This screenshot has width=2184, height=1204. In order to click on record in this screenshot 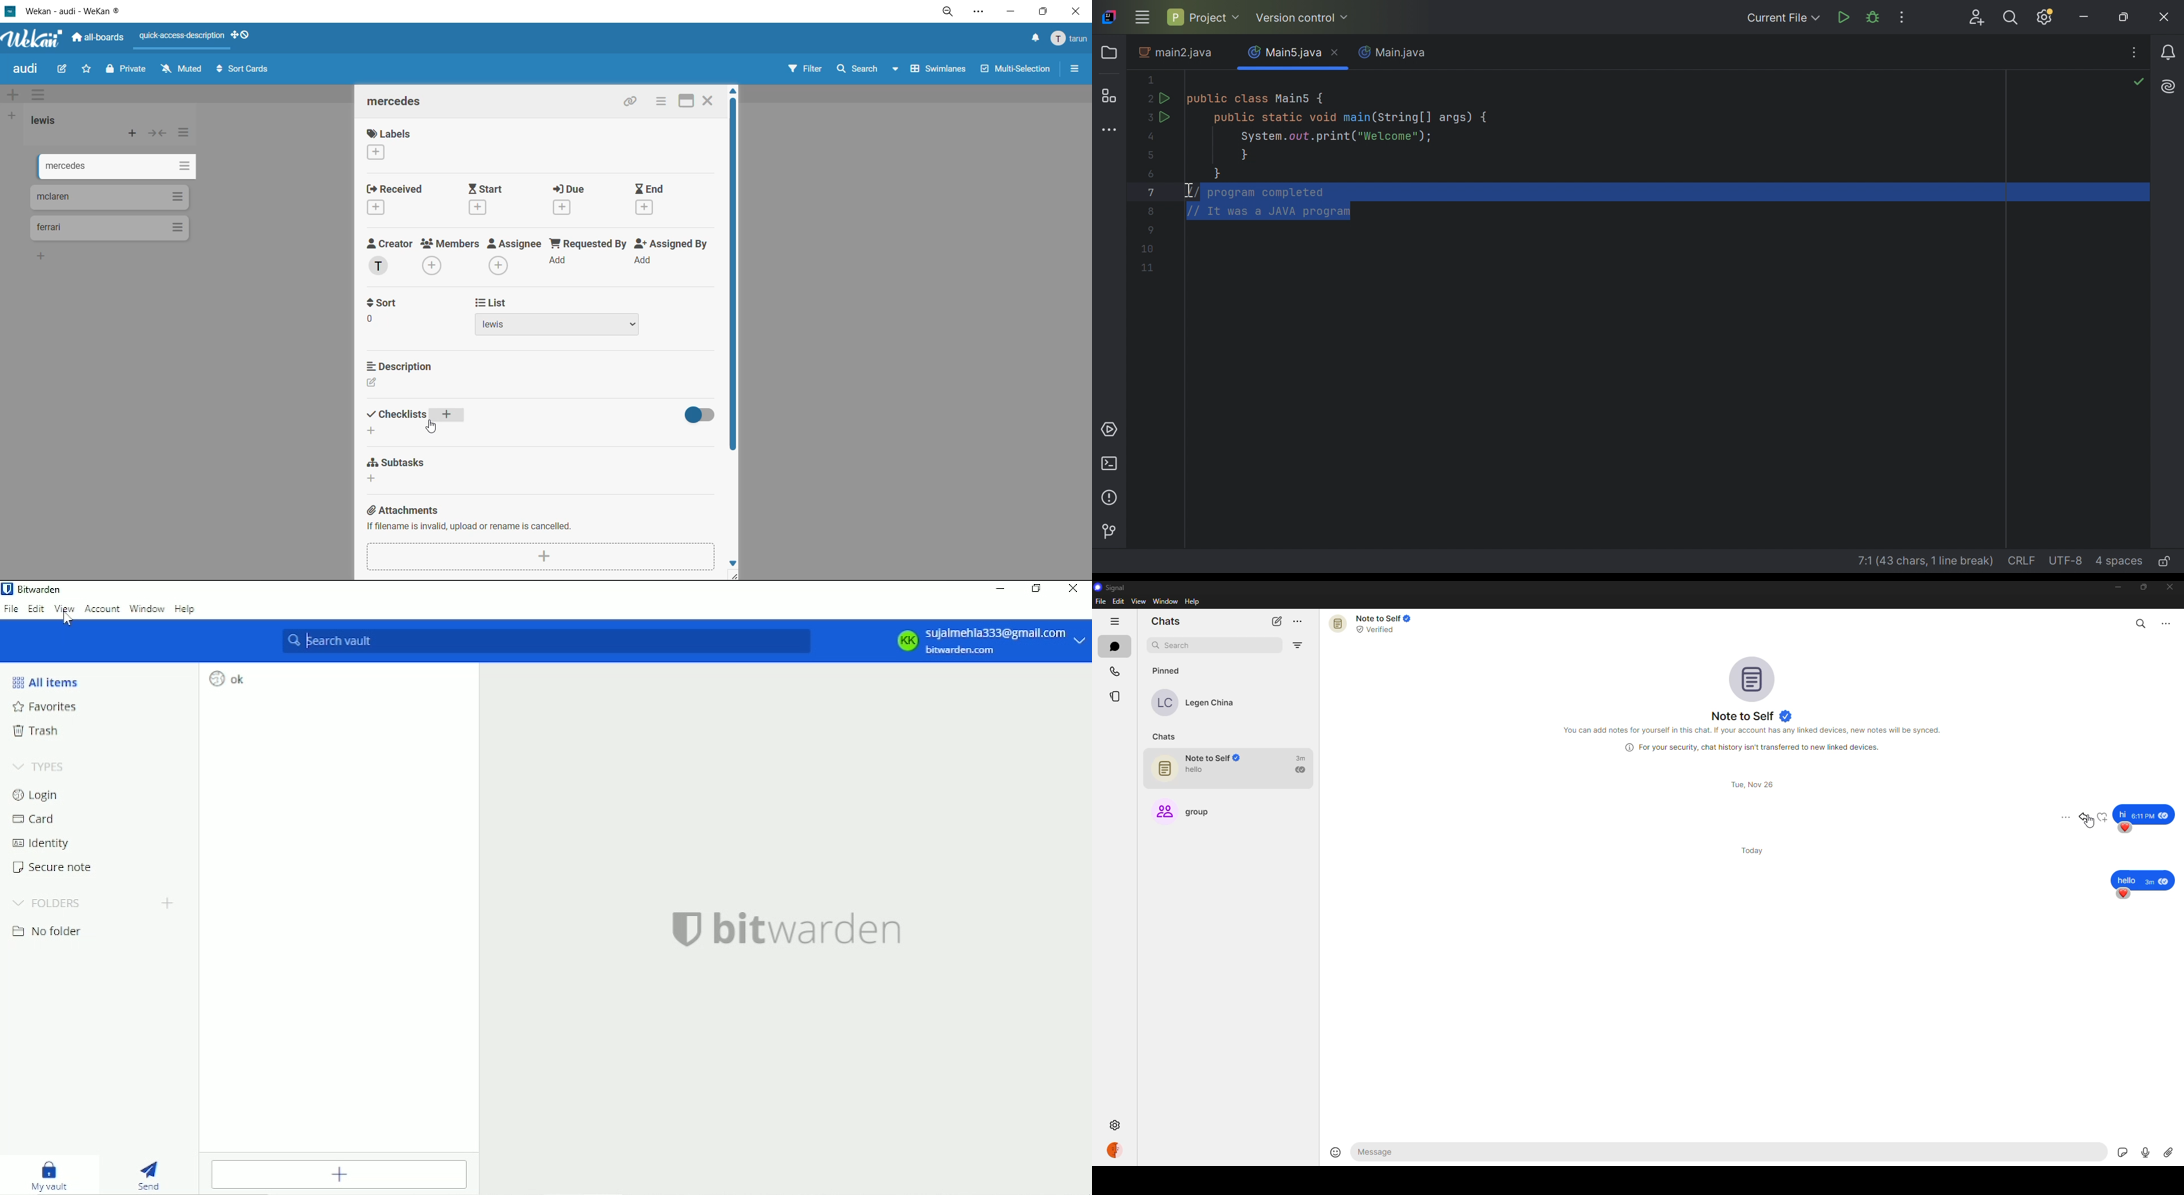, I will do `click(2142, 1152)`.